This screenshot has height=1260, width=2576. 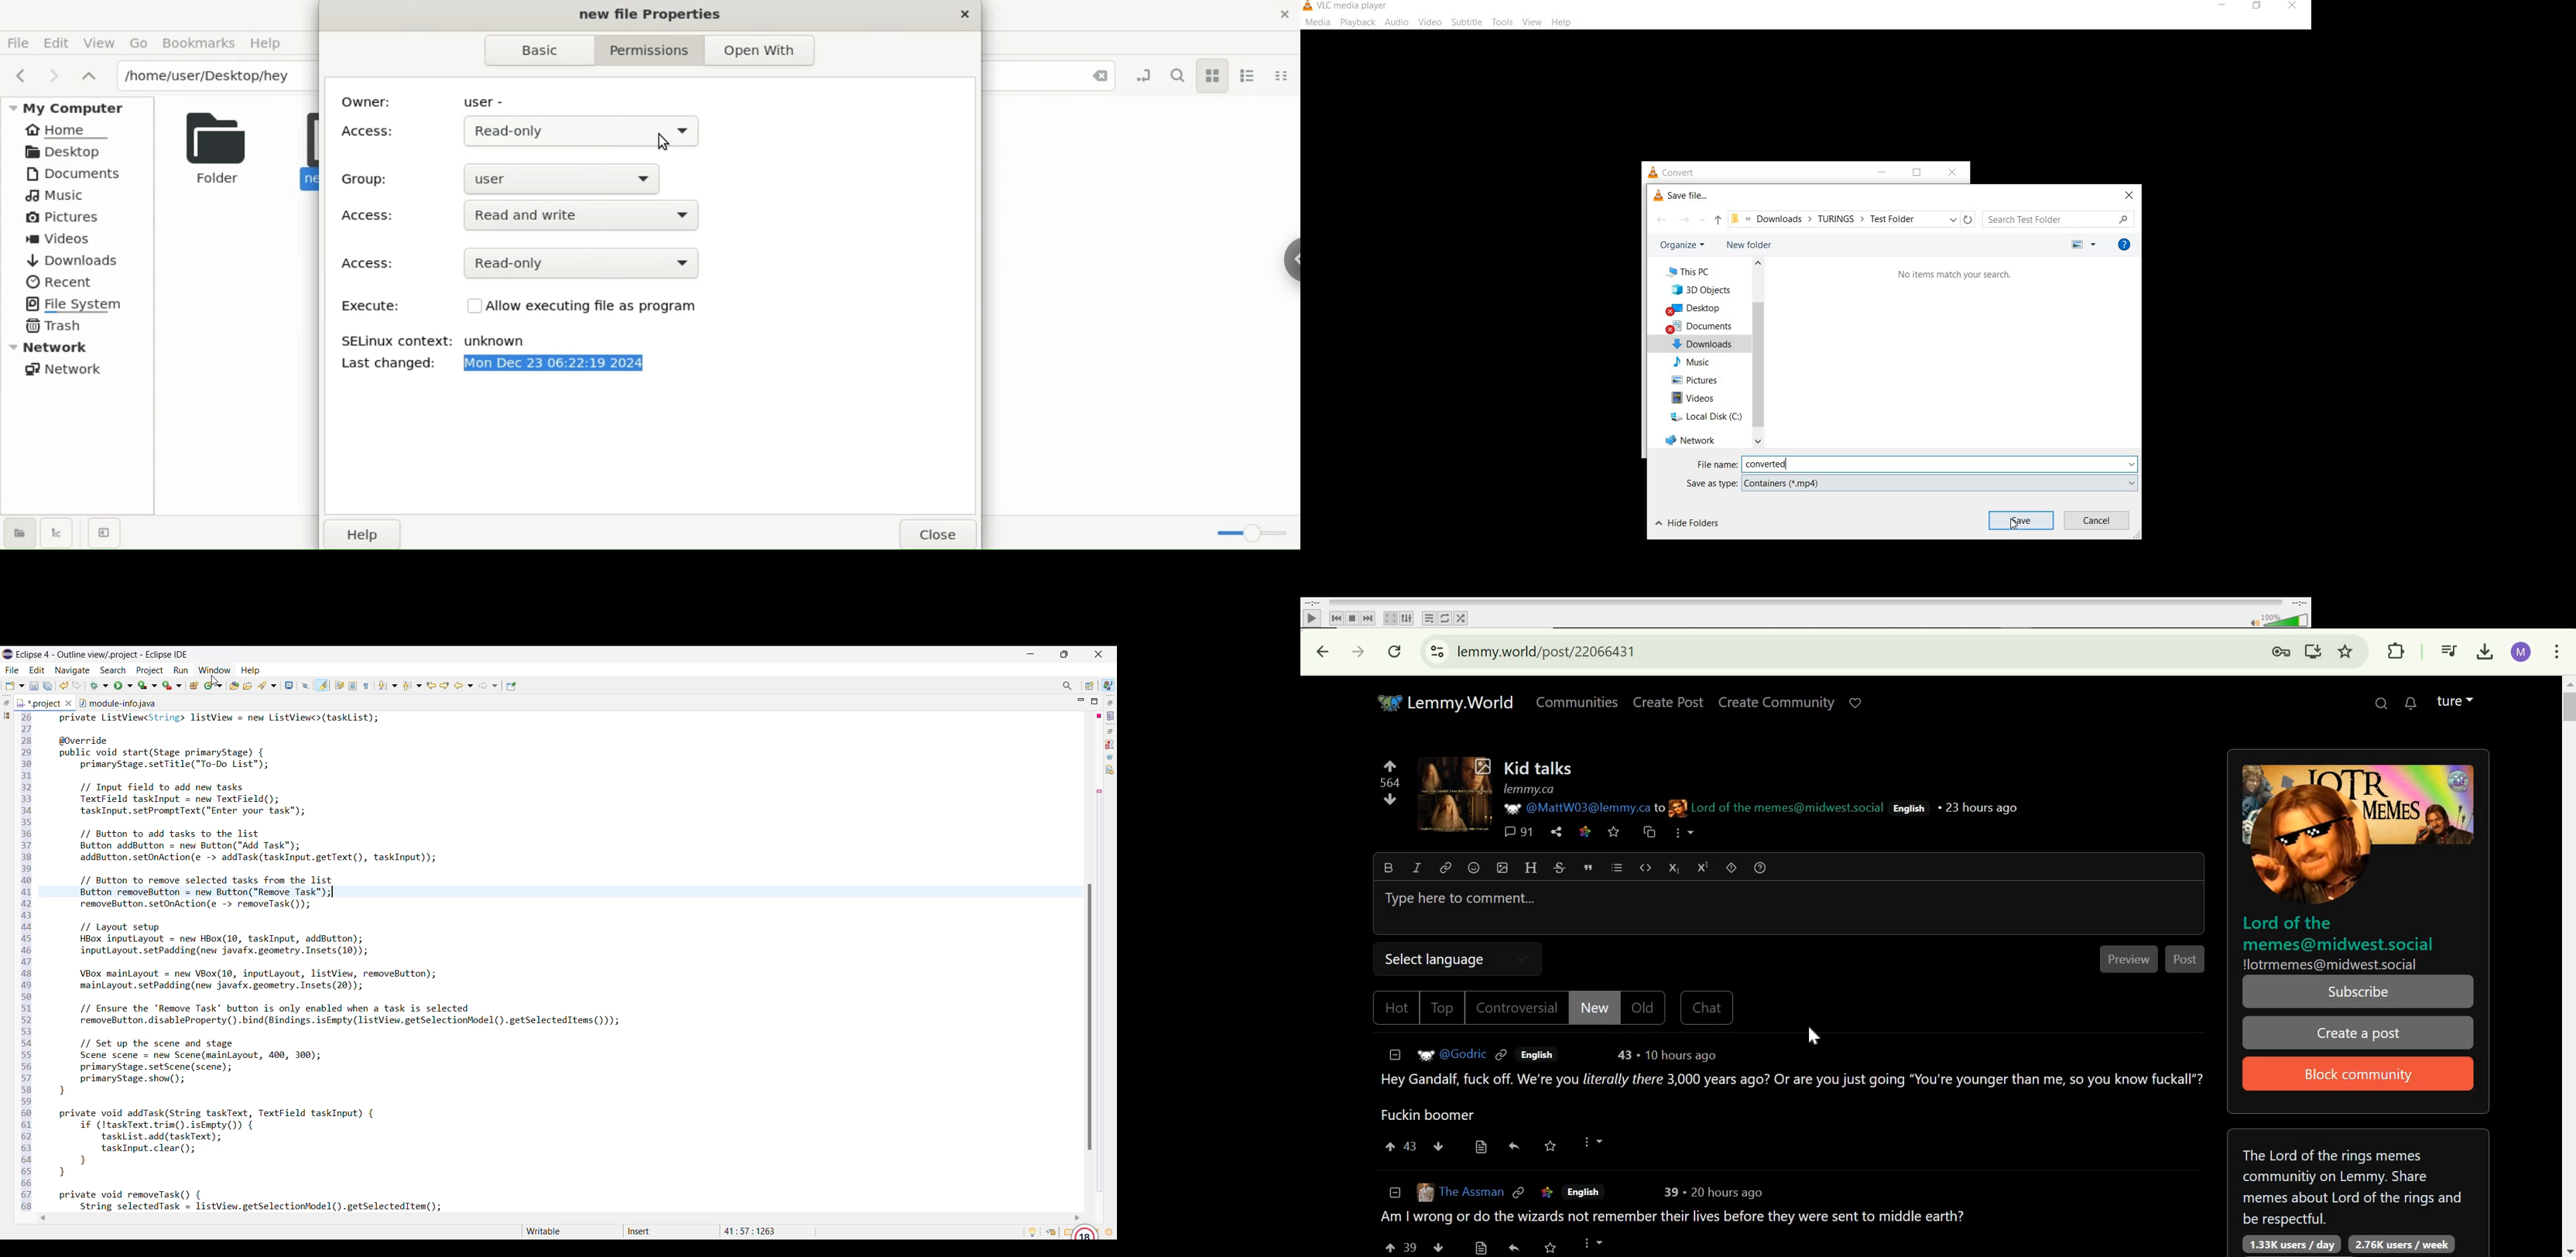 I want to click on Music, so click(x=1697, y=362).